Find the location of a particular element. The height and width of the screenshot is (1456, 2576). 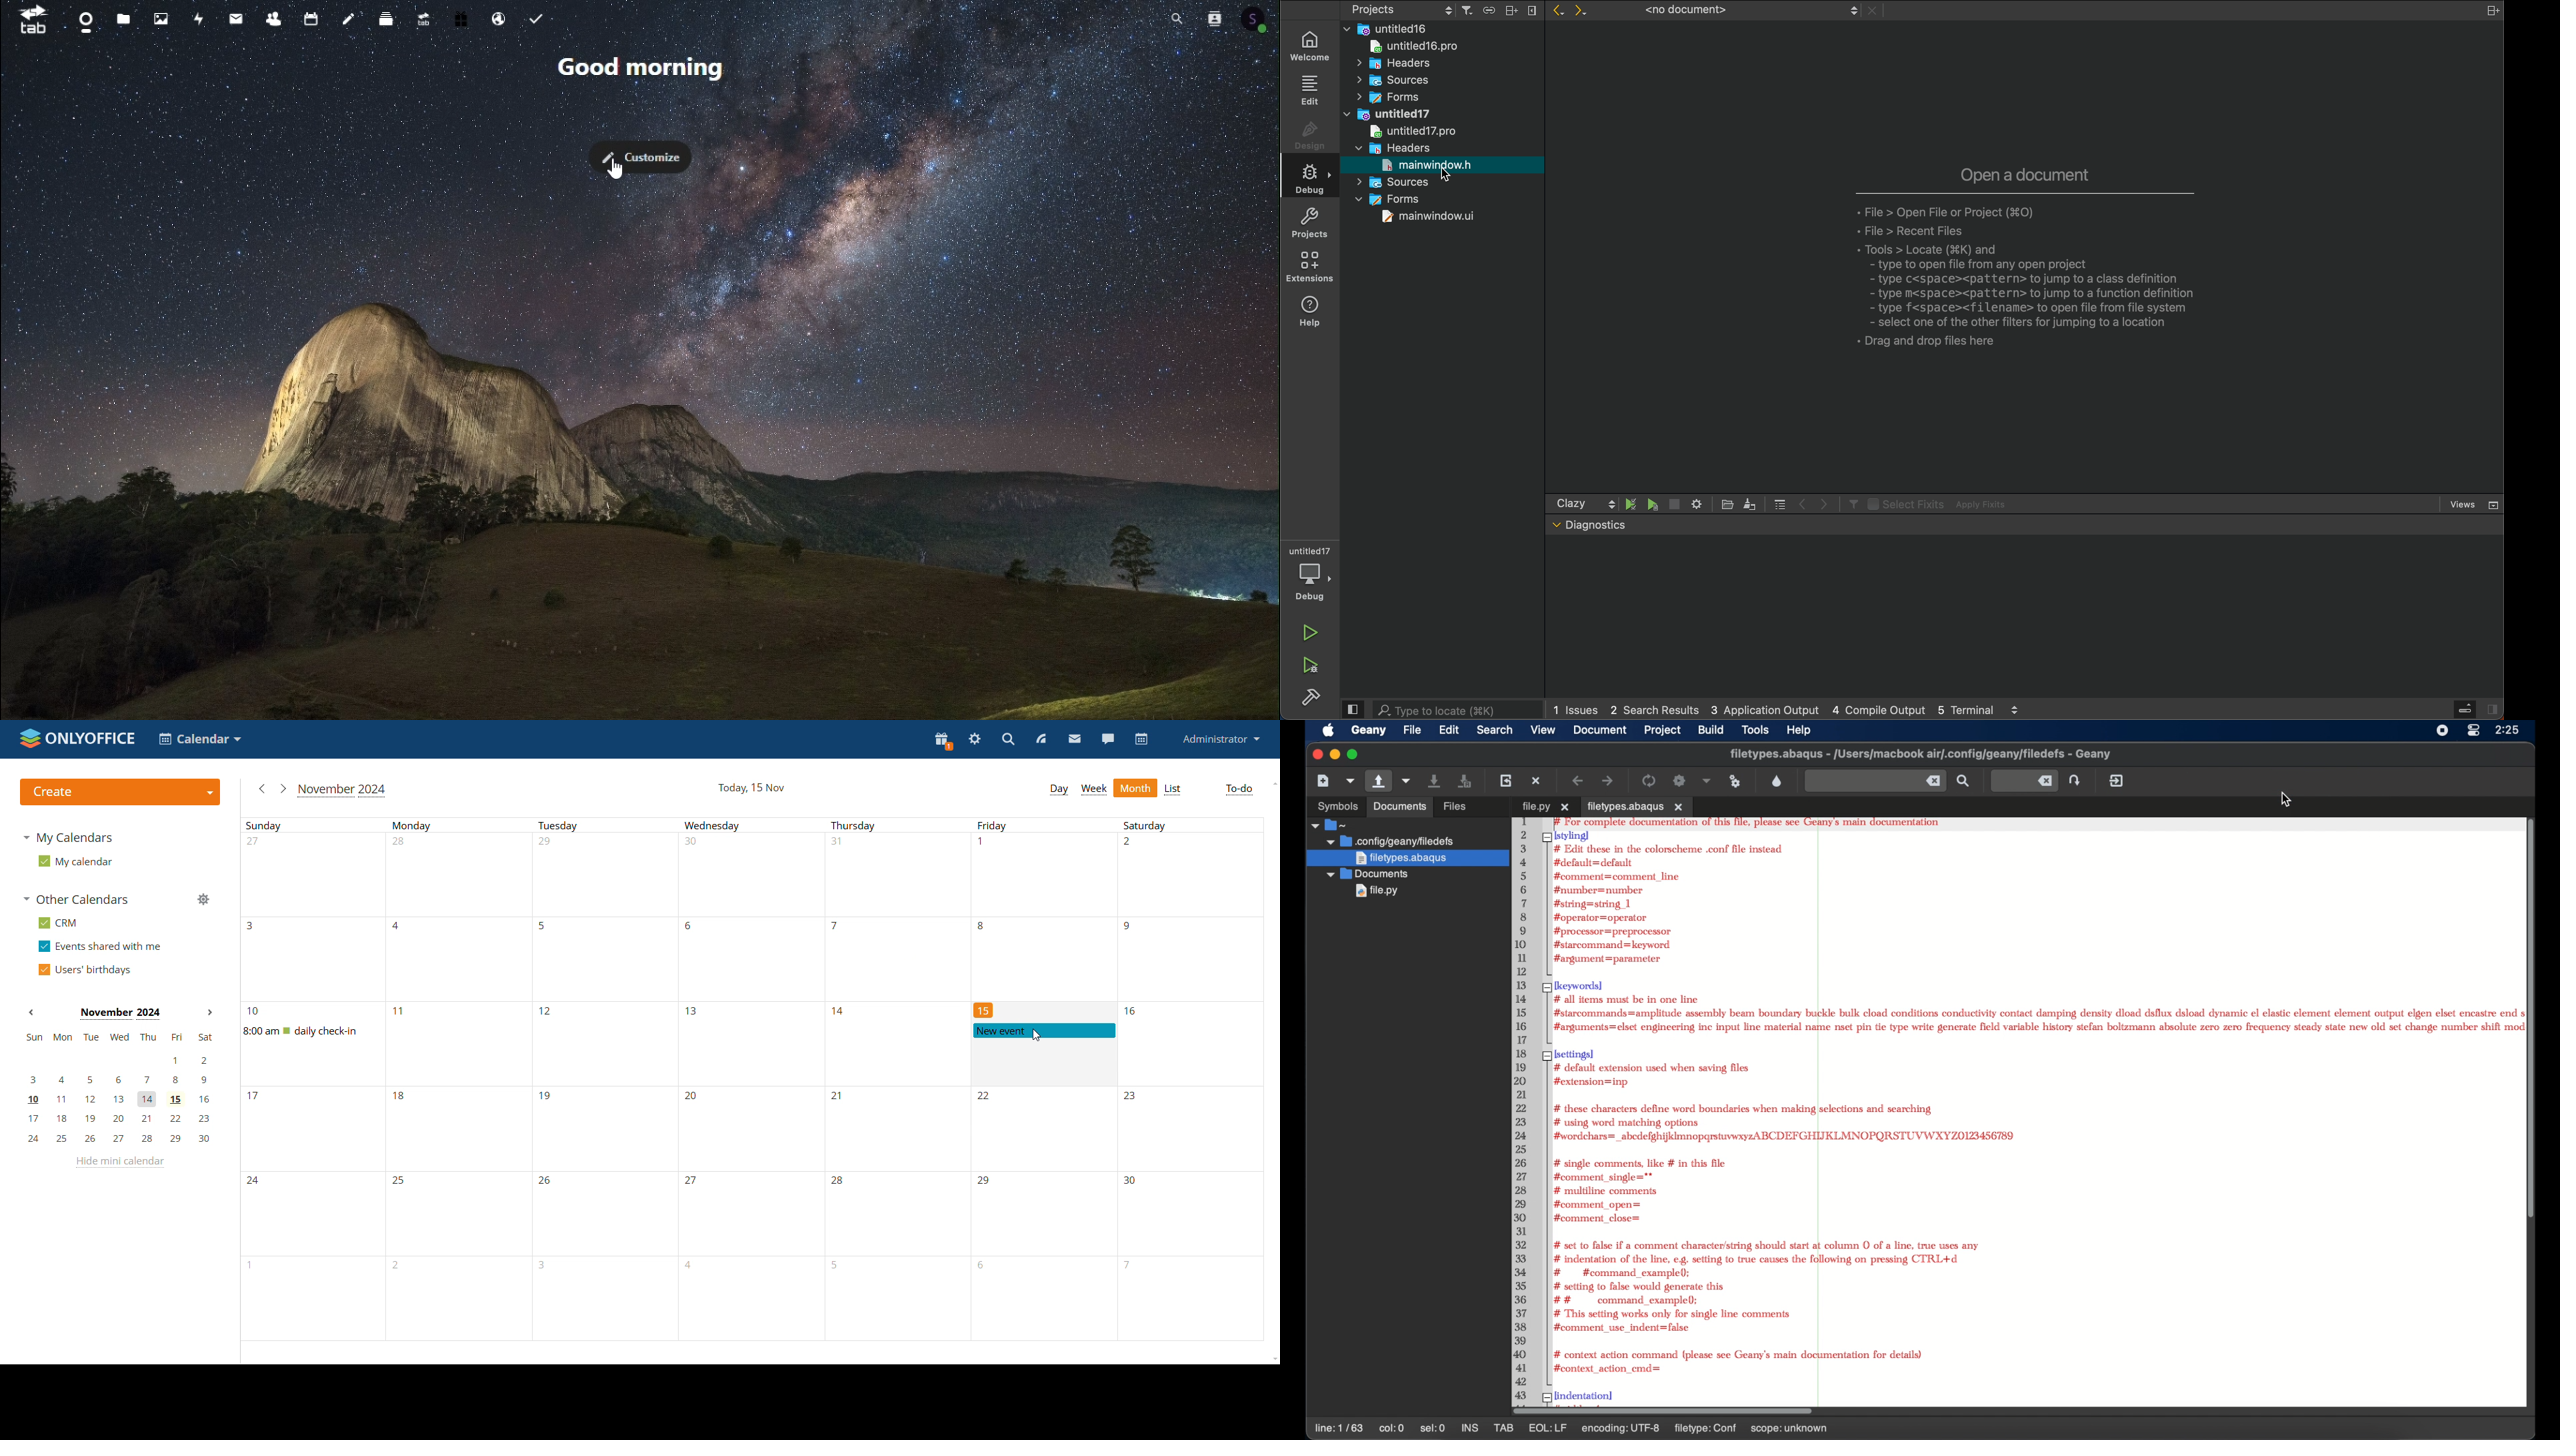

attach is located at coordinates (1487, 9).